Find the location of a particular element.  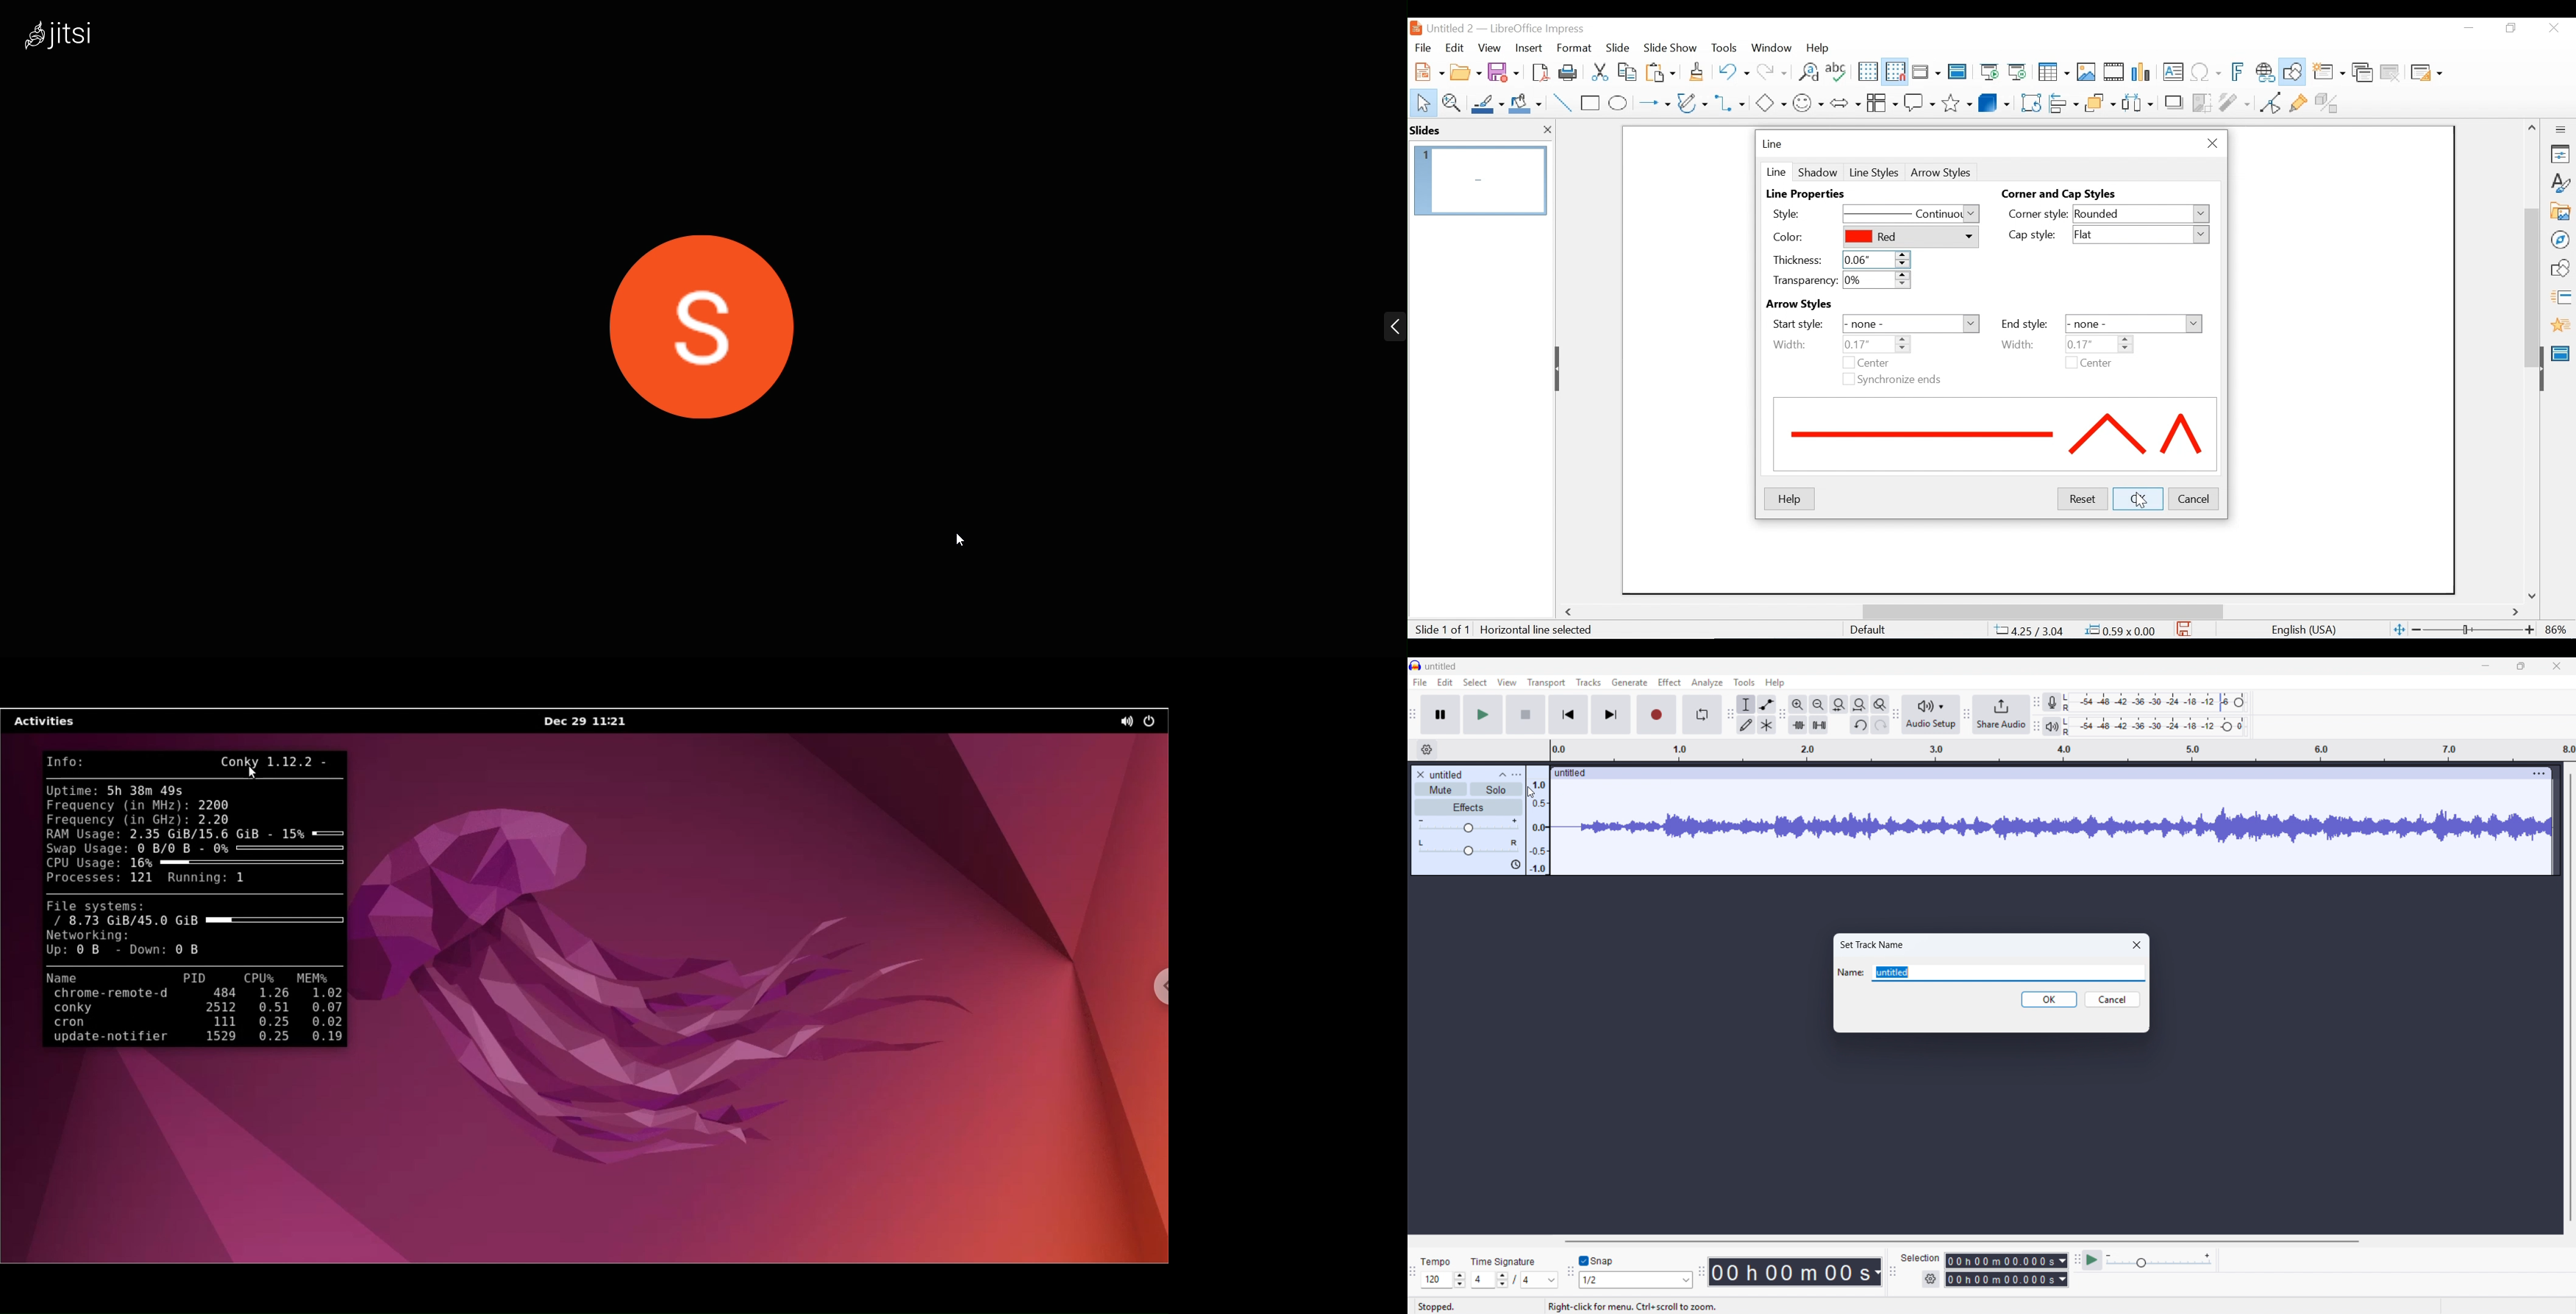

Rectangle is located at coordinates (1591, 103).